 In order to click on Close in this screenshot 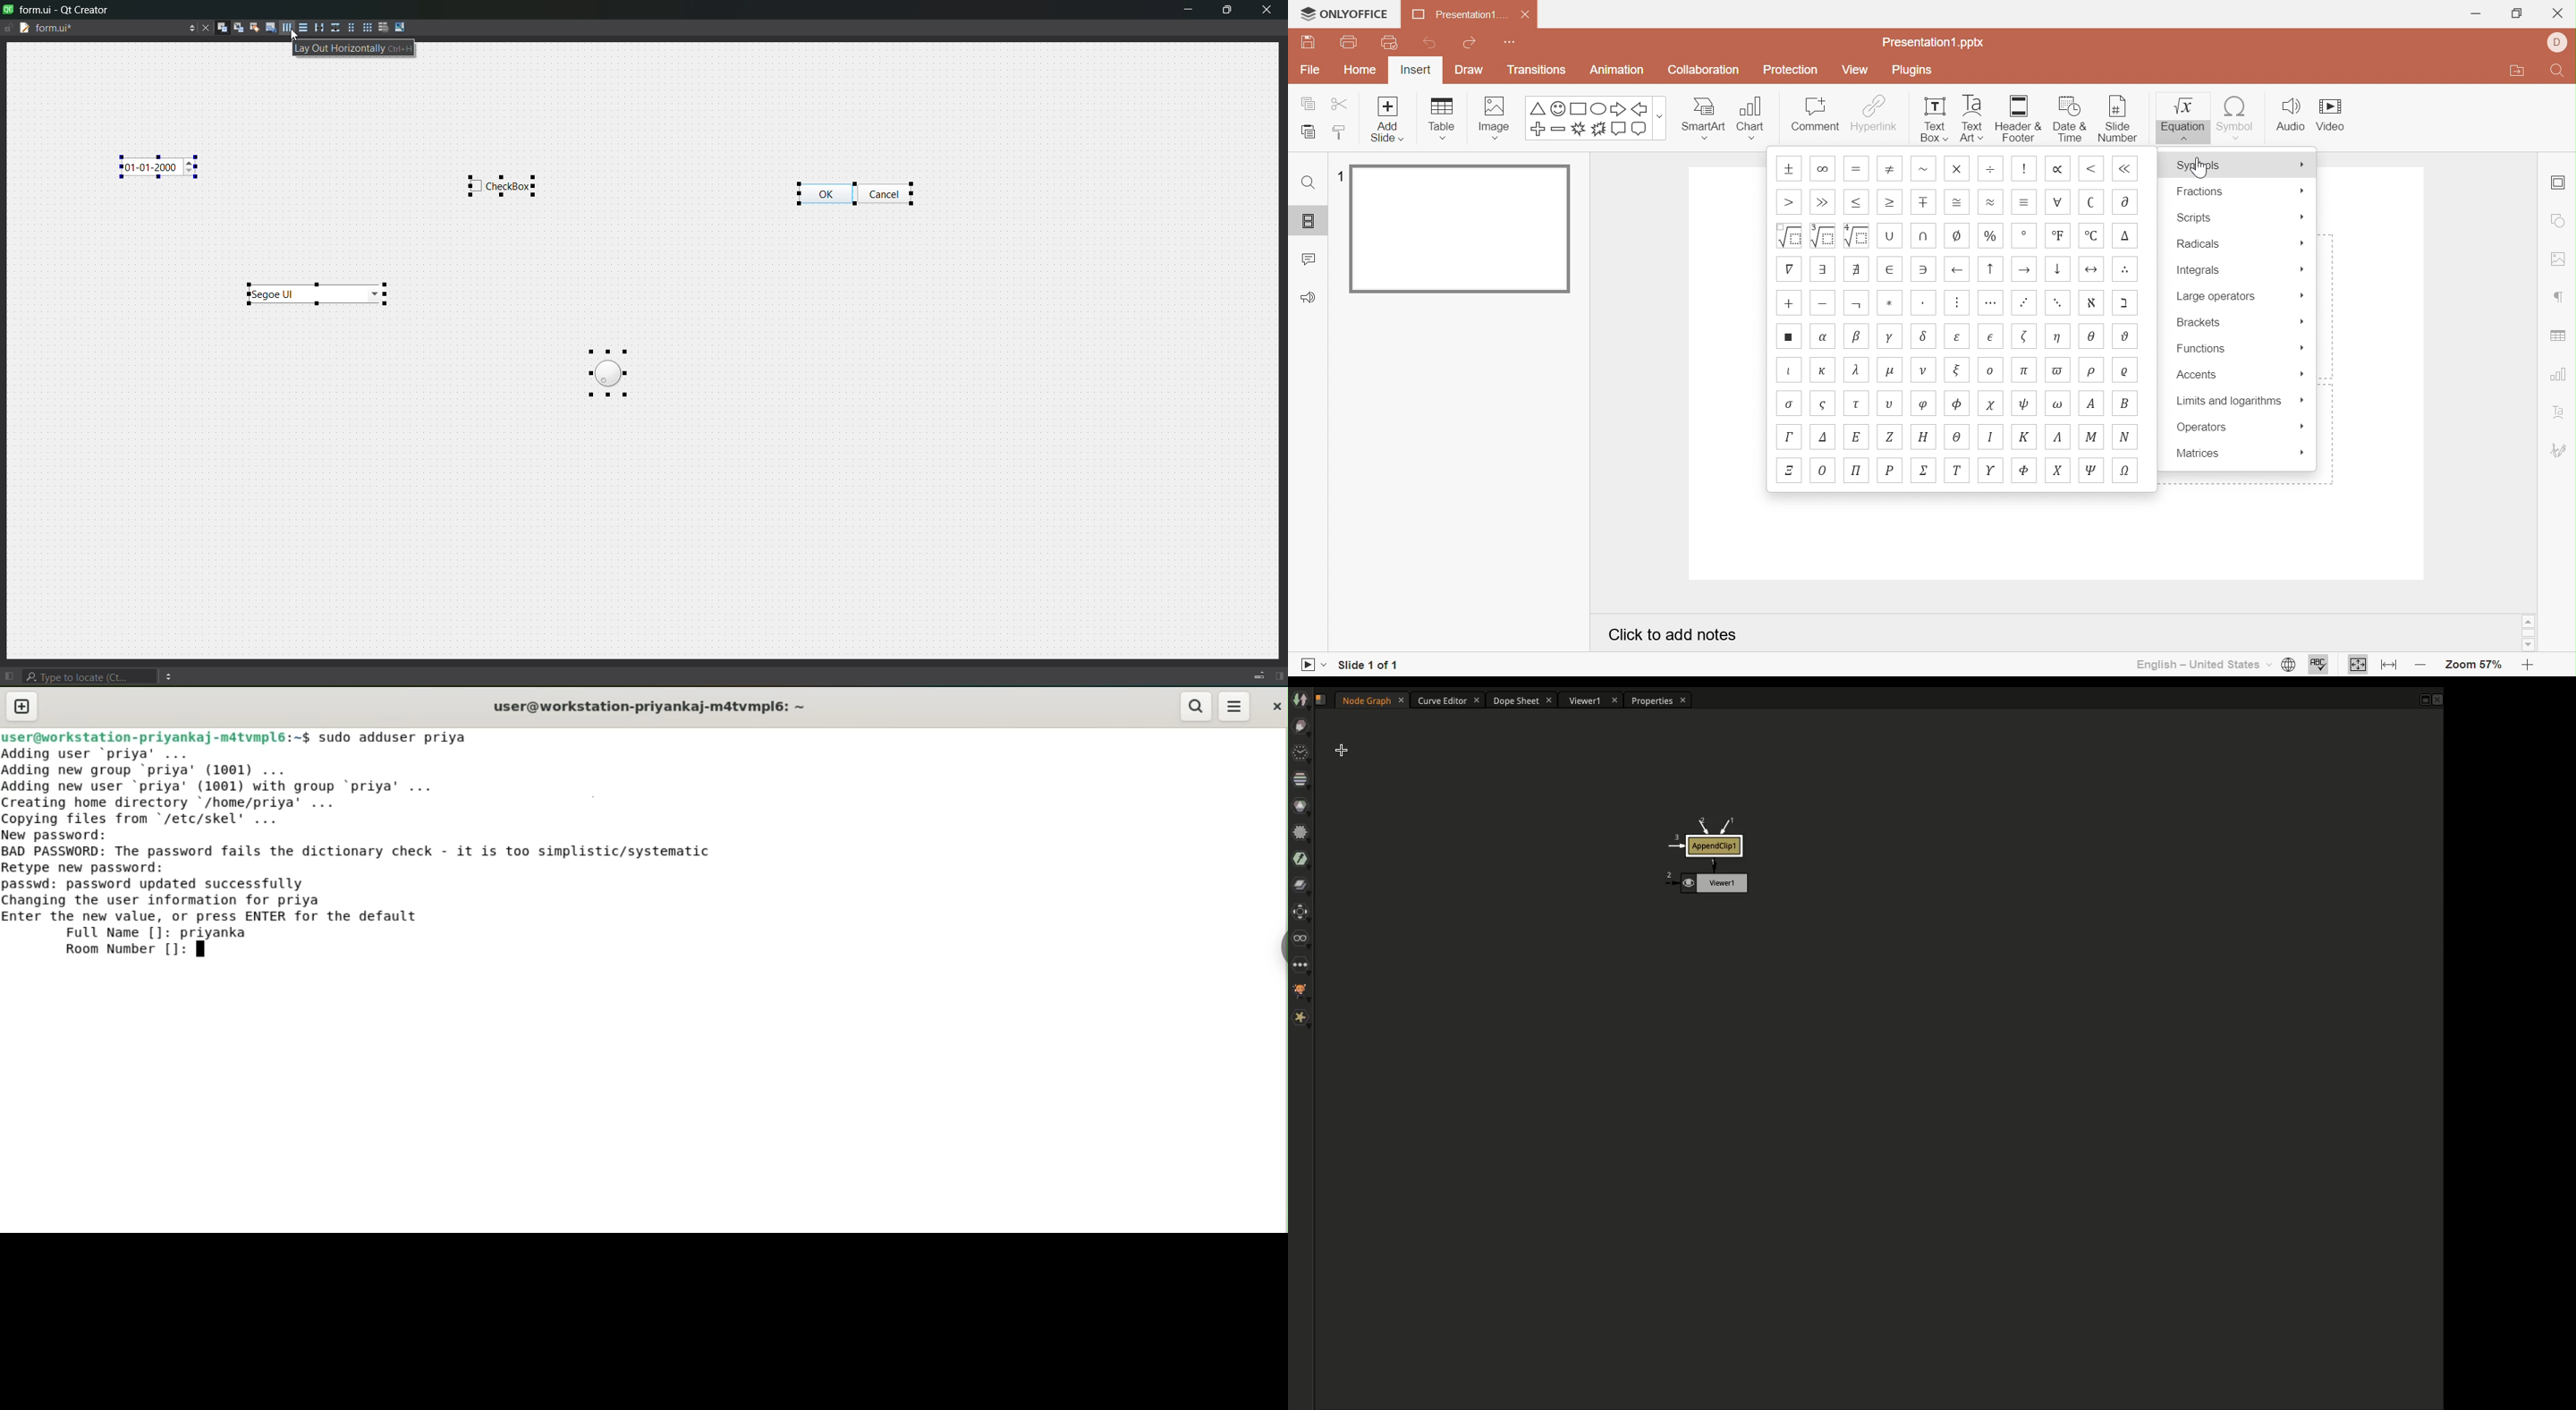, I will do `click(2557, 13)`.